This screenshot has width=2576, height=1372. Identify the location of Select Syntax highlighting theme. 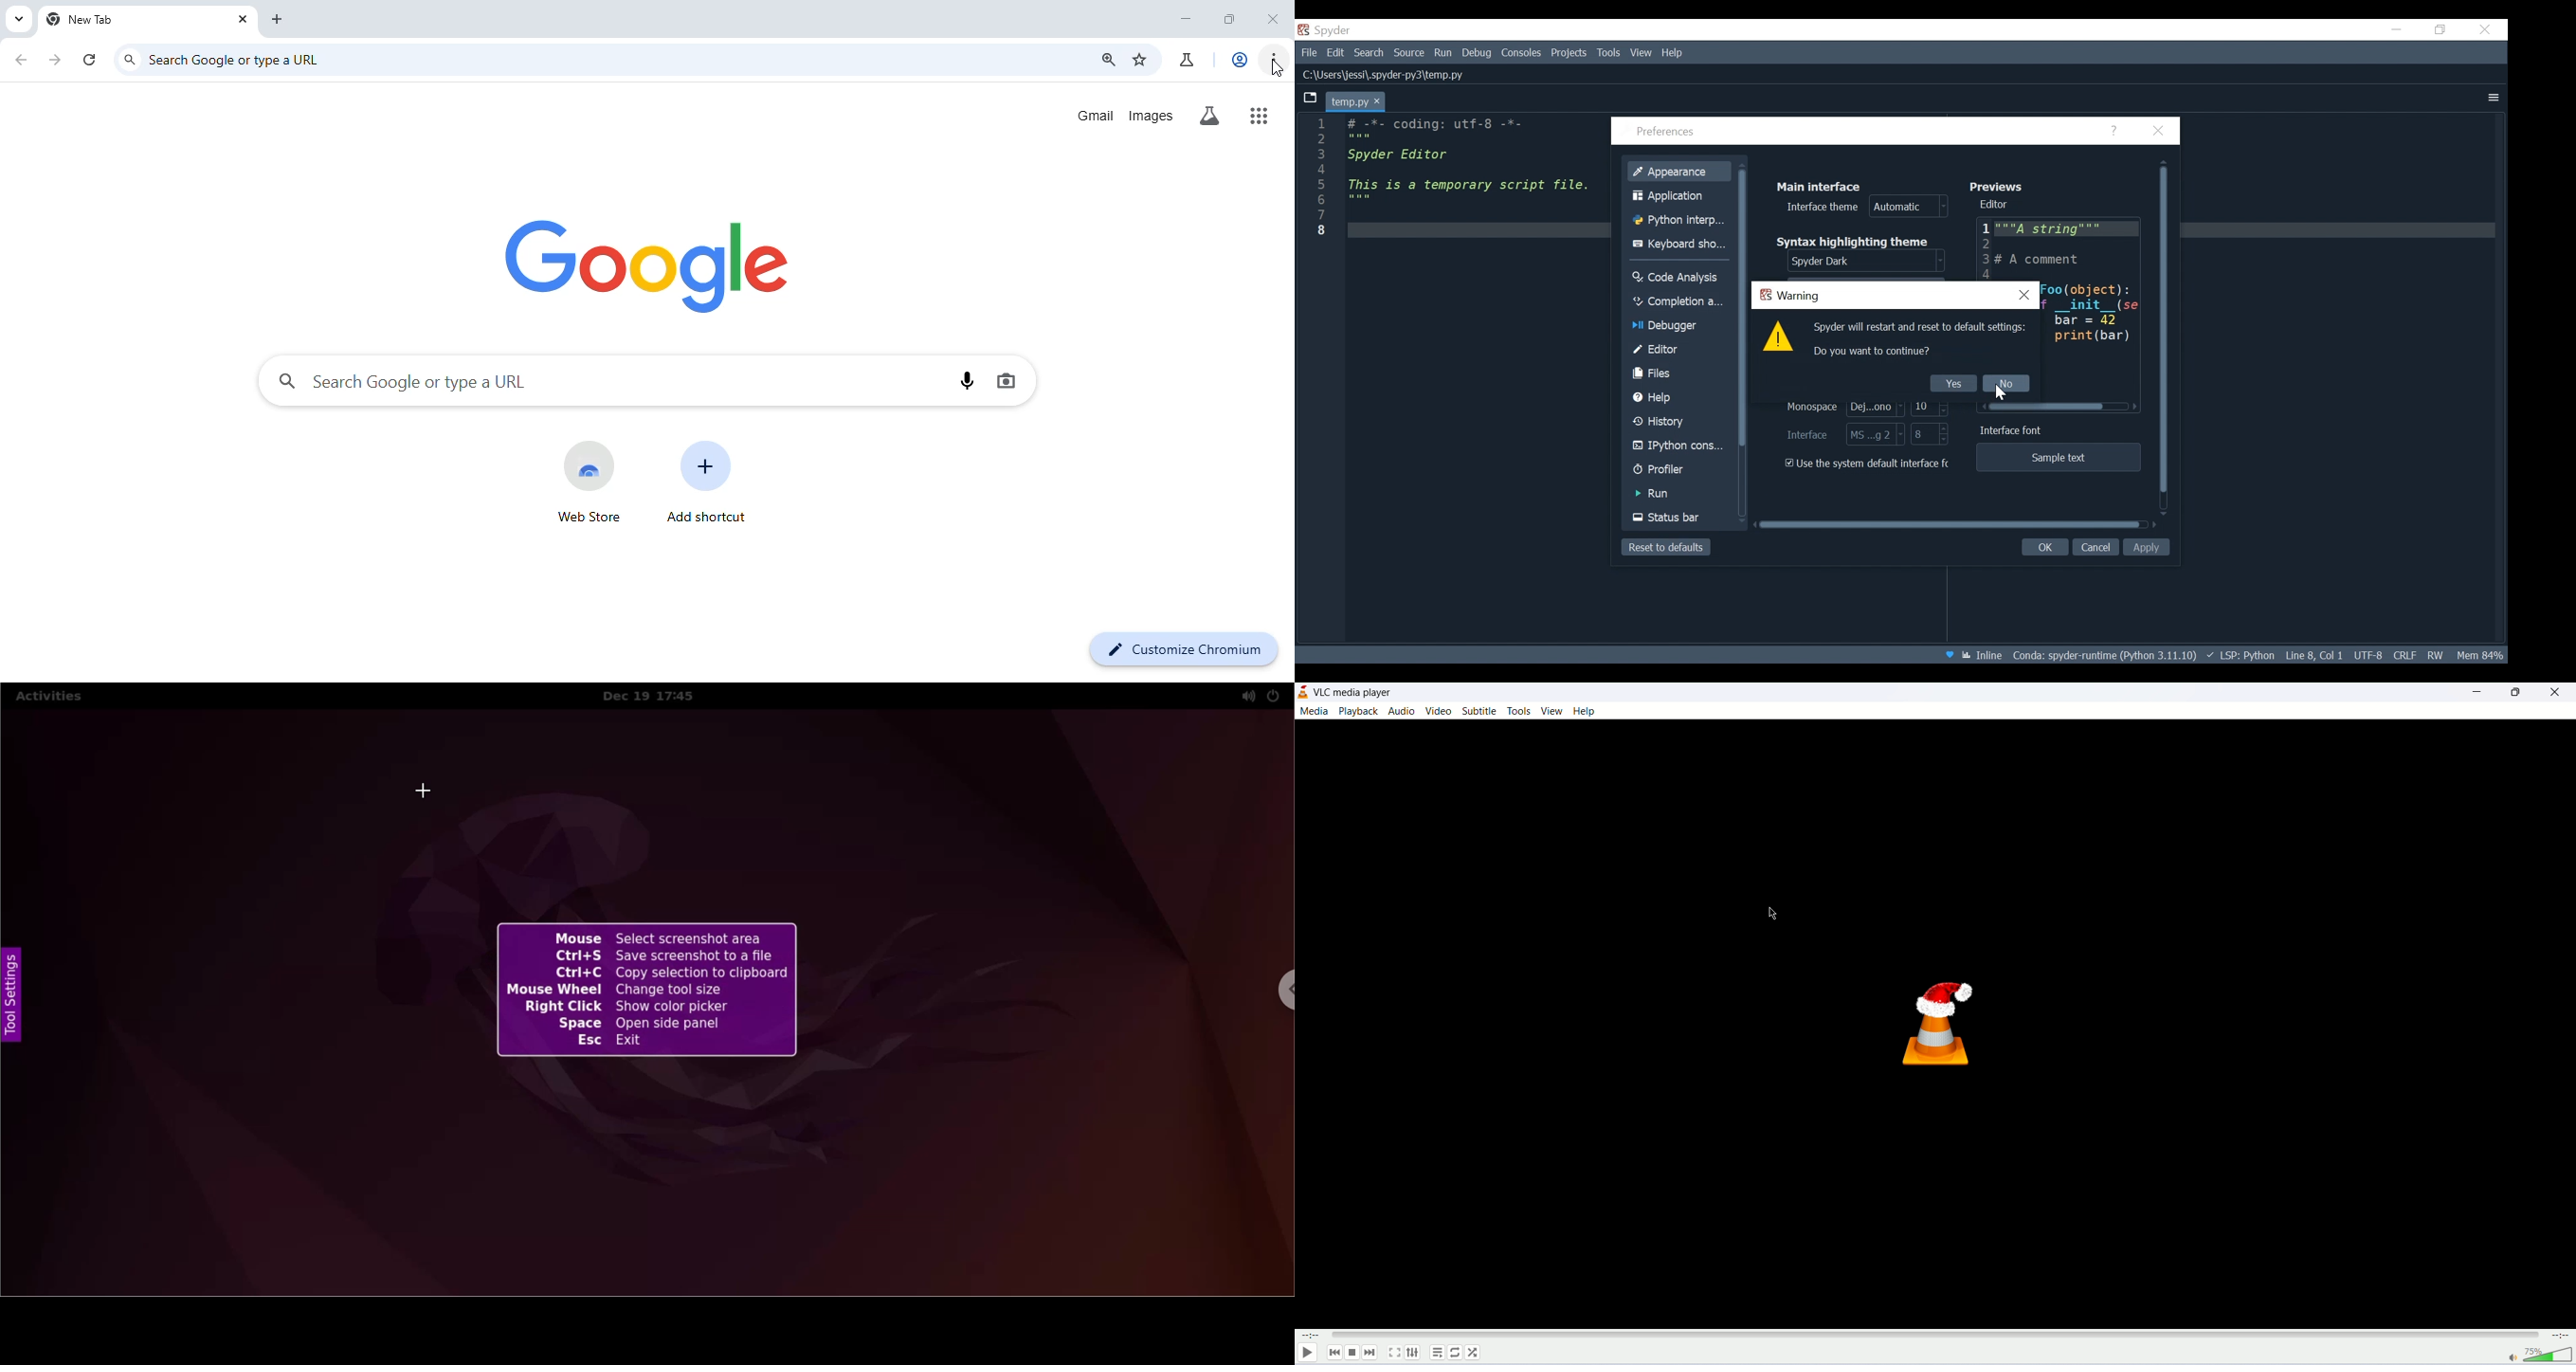
(1868, 262).